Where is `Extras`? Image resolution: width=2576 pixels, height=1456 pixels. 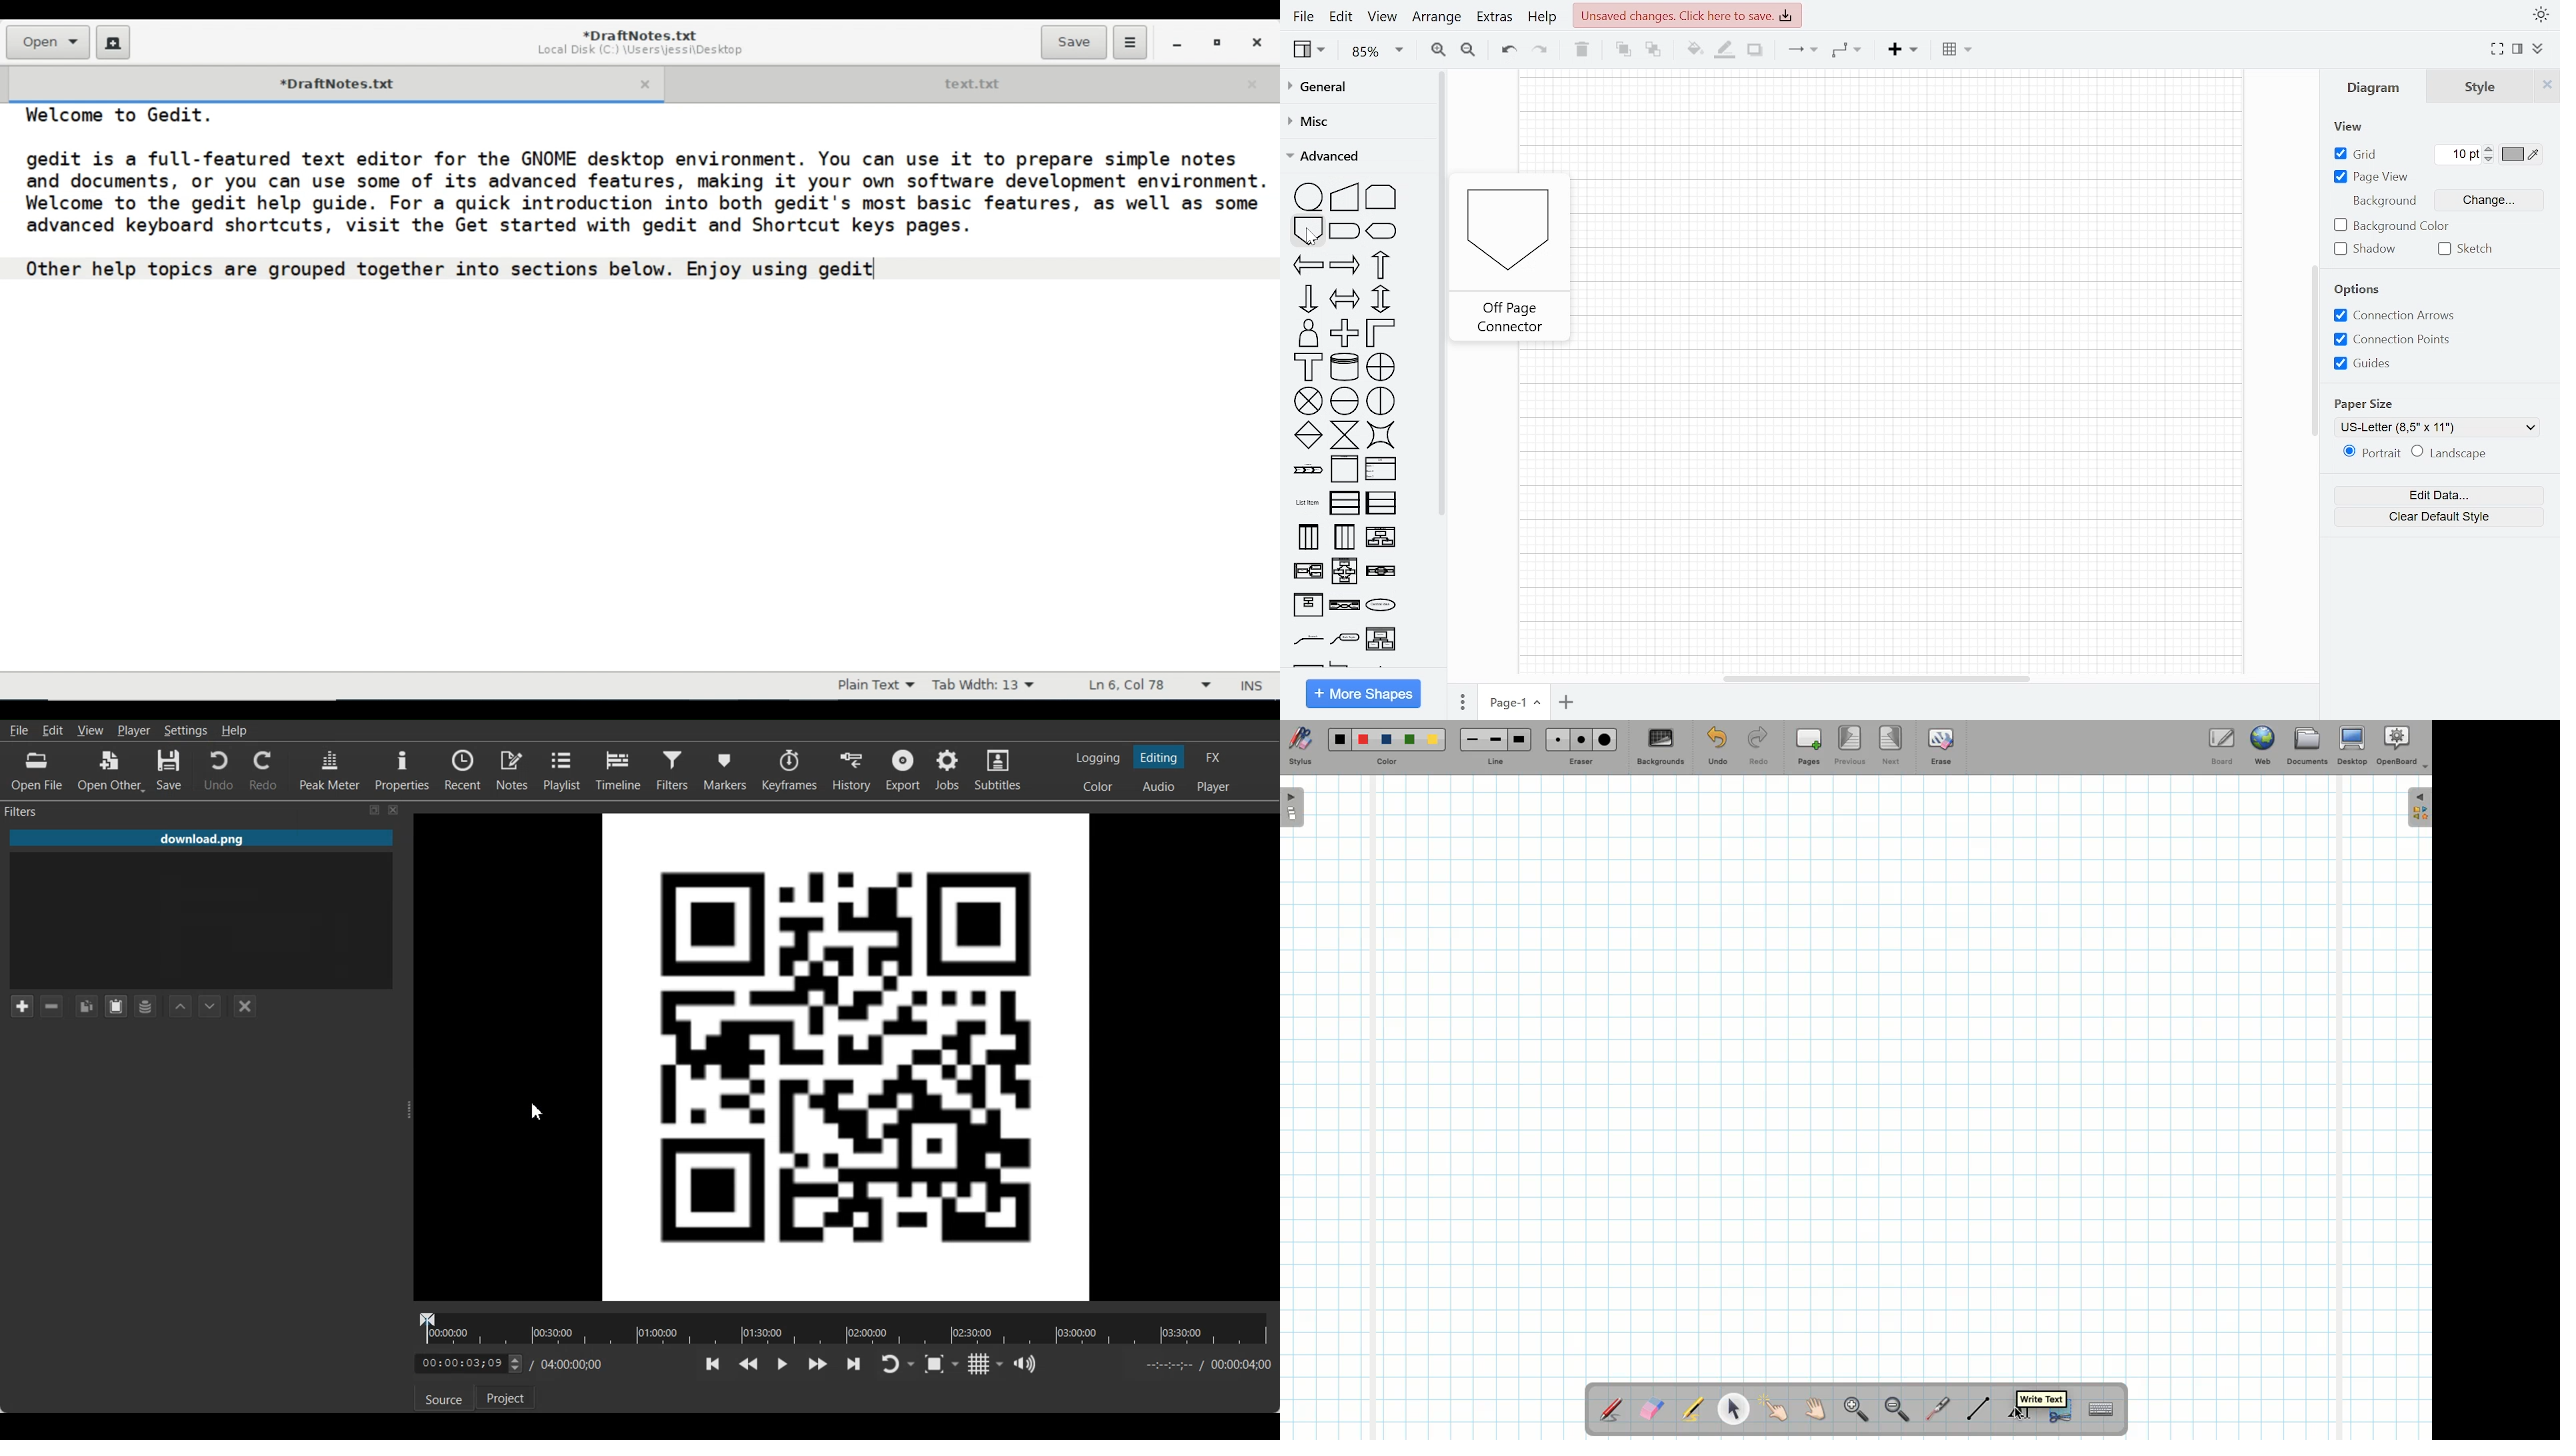 Extras is located at coordinates (1494, 17).